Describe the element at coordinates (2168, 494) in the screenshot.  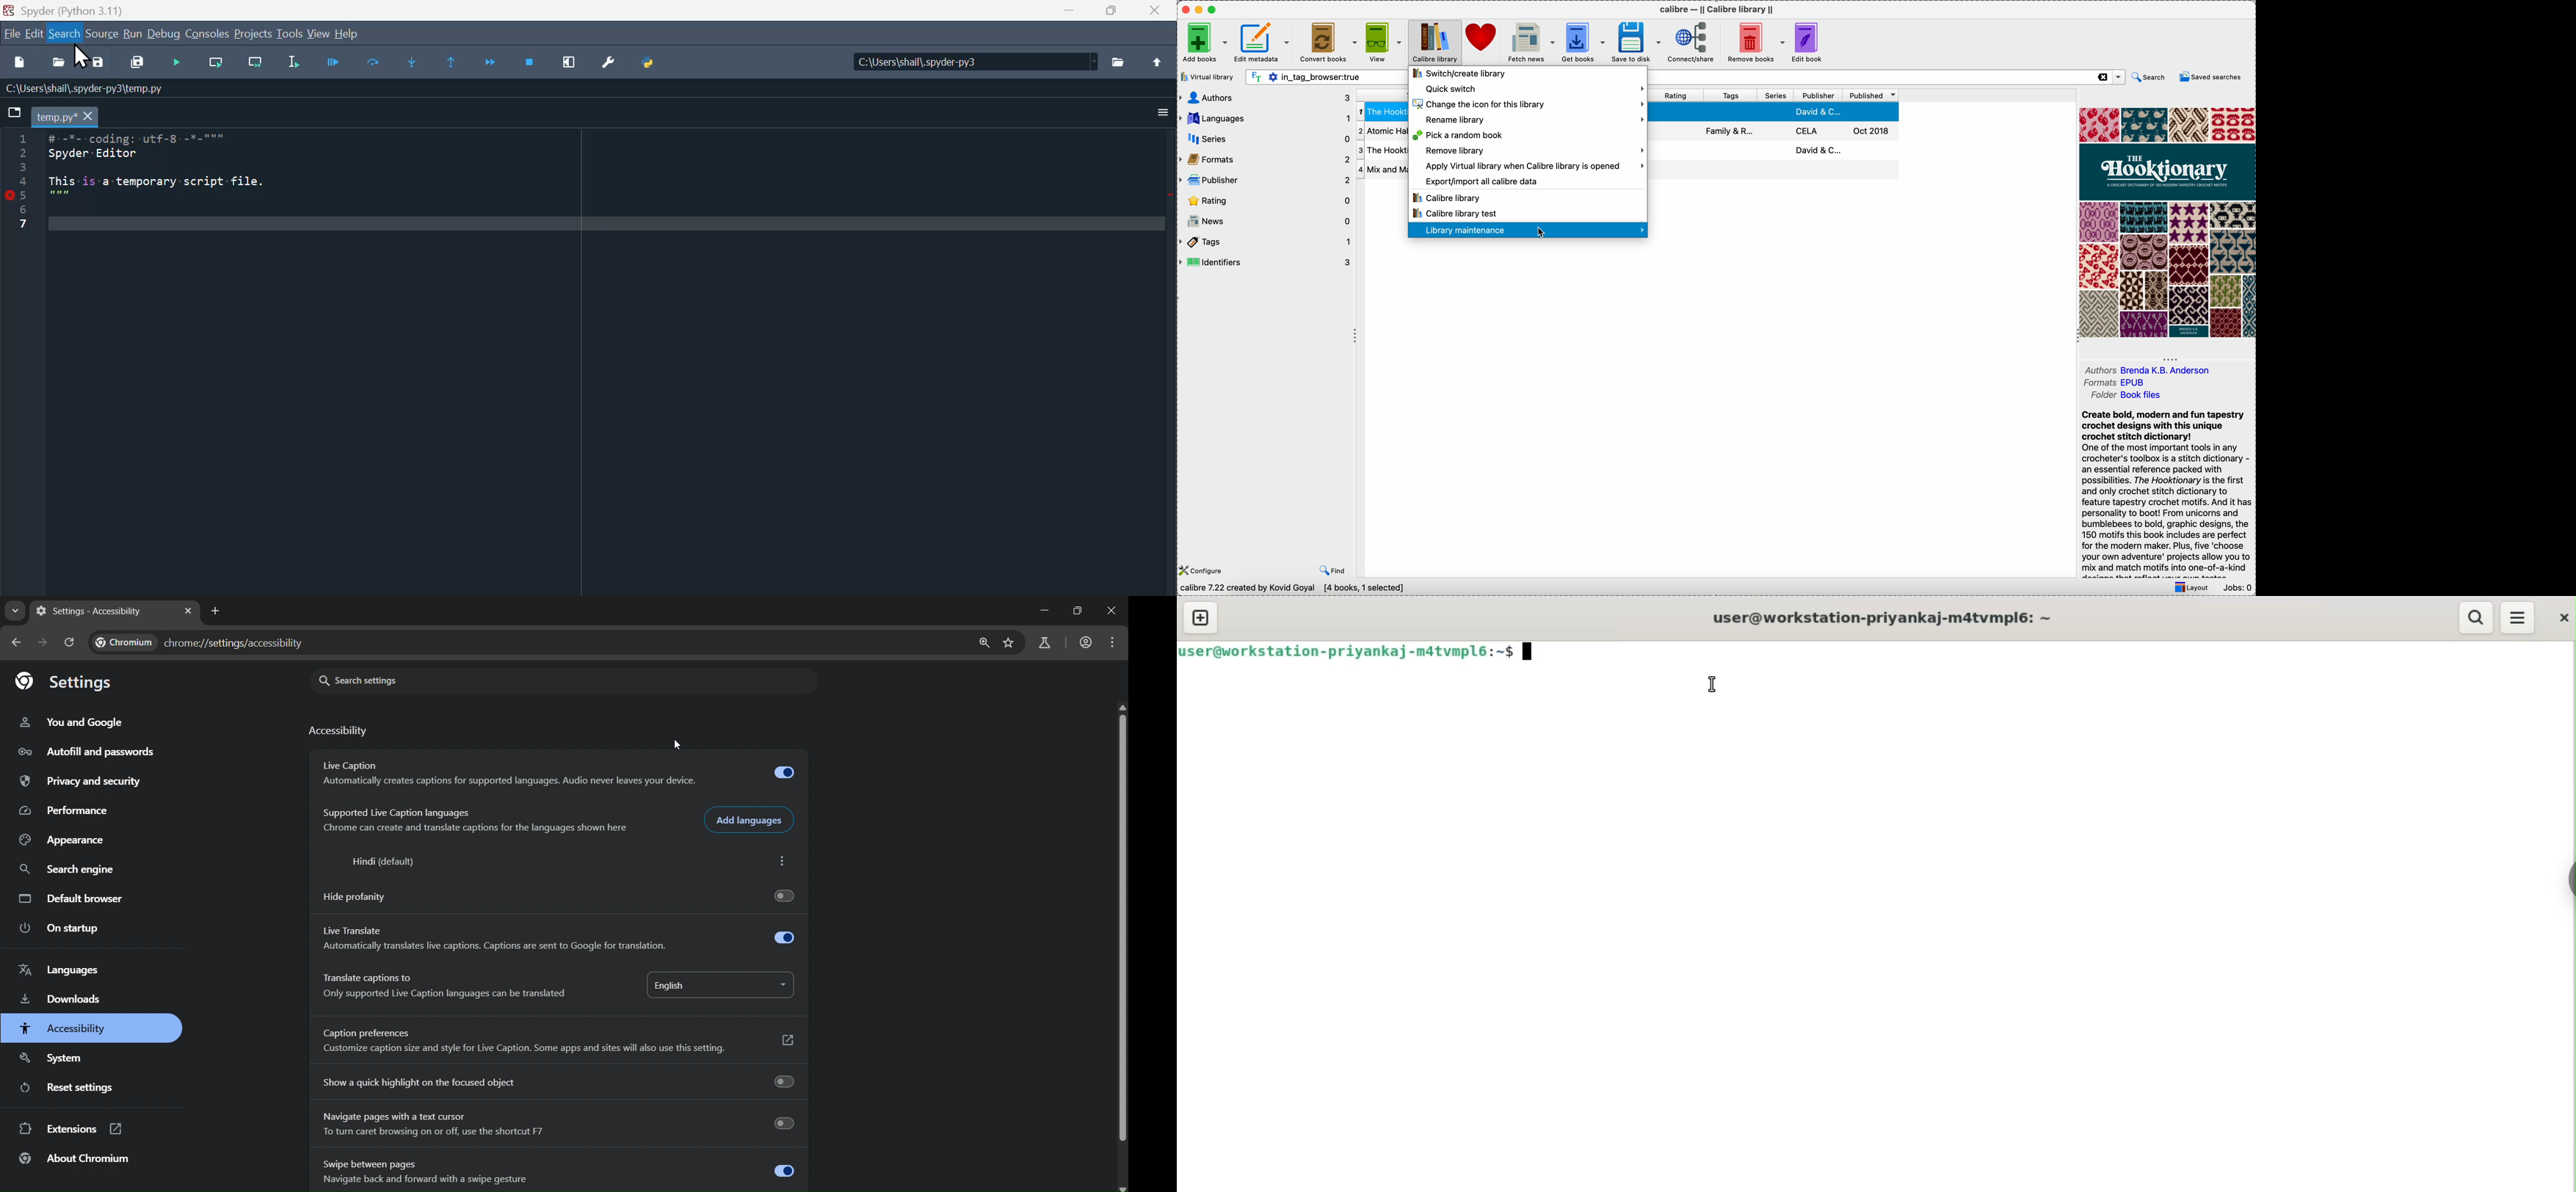
I see `synopsis` at that location.